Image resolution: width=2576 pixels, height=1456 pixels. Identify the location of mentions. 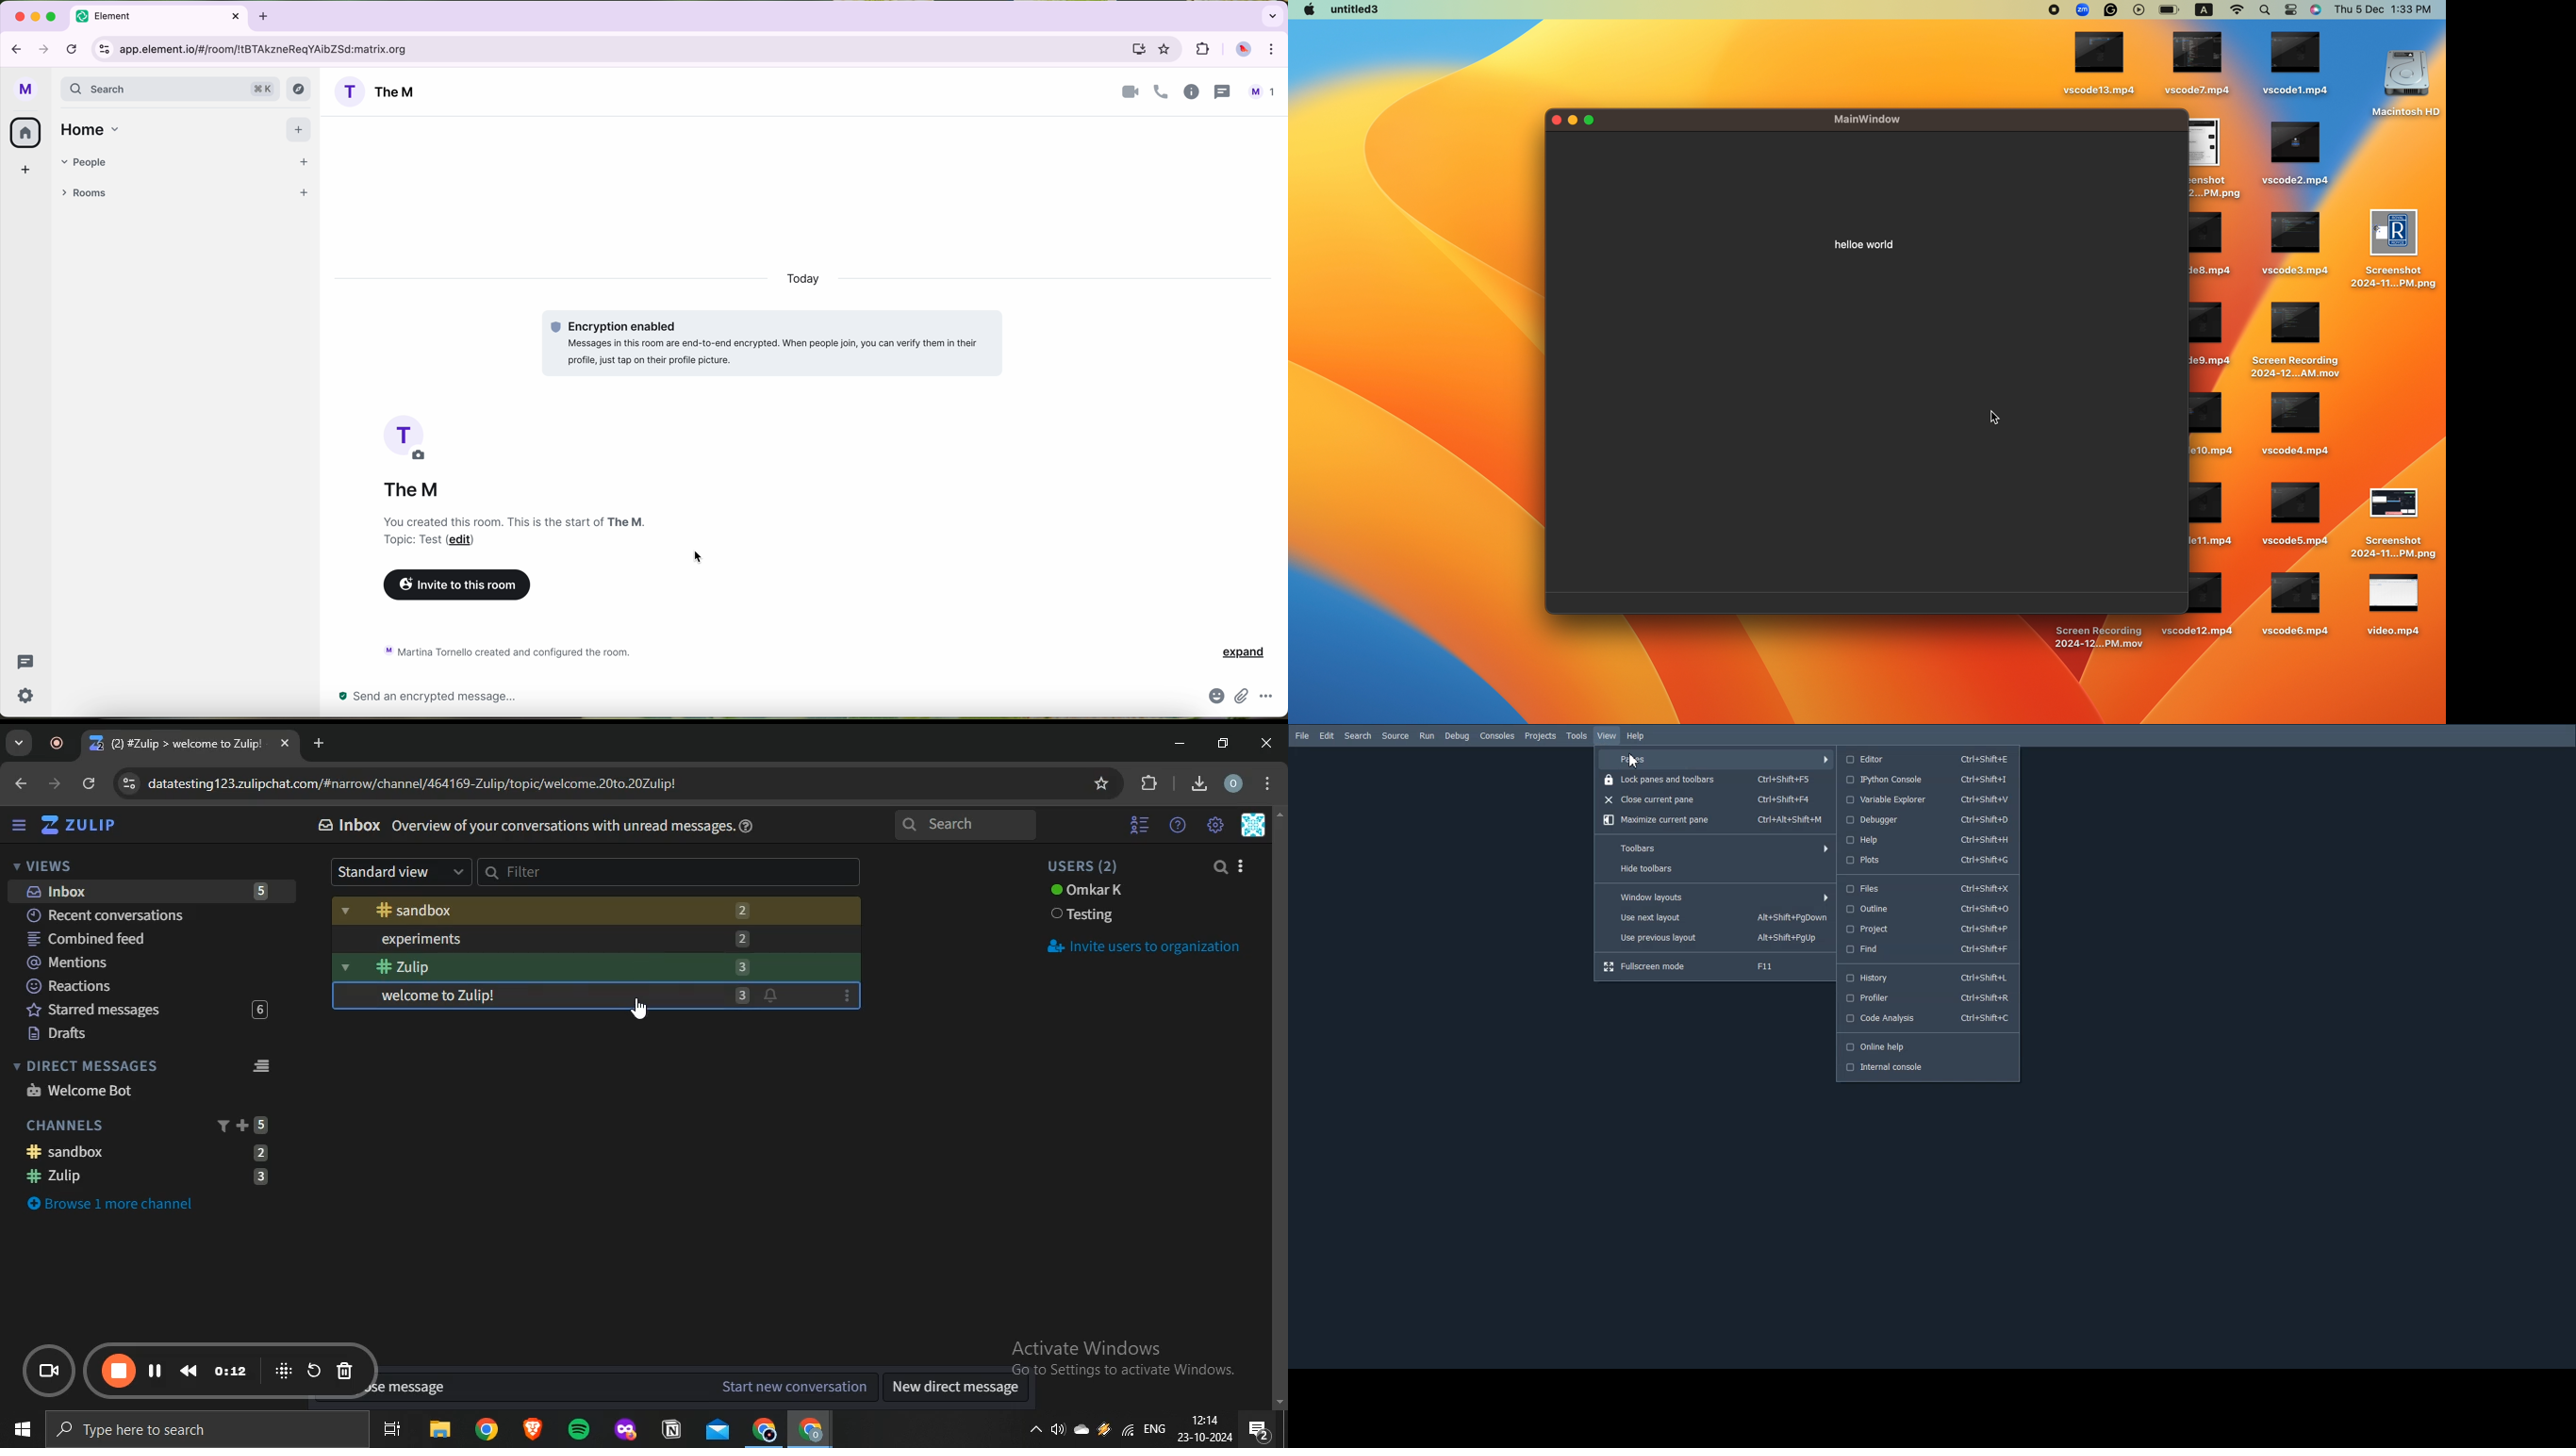
(146, 963).